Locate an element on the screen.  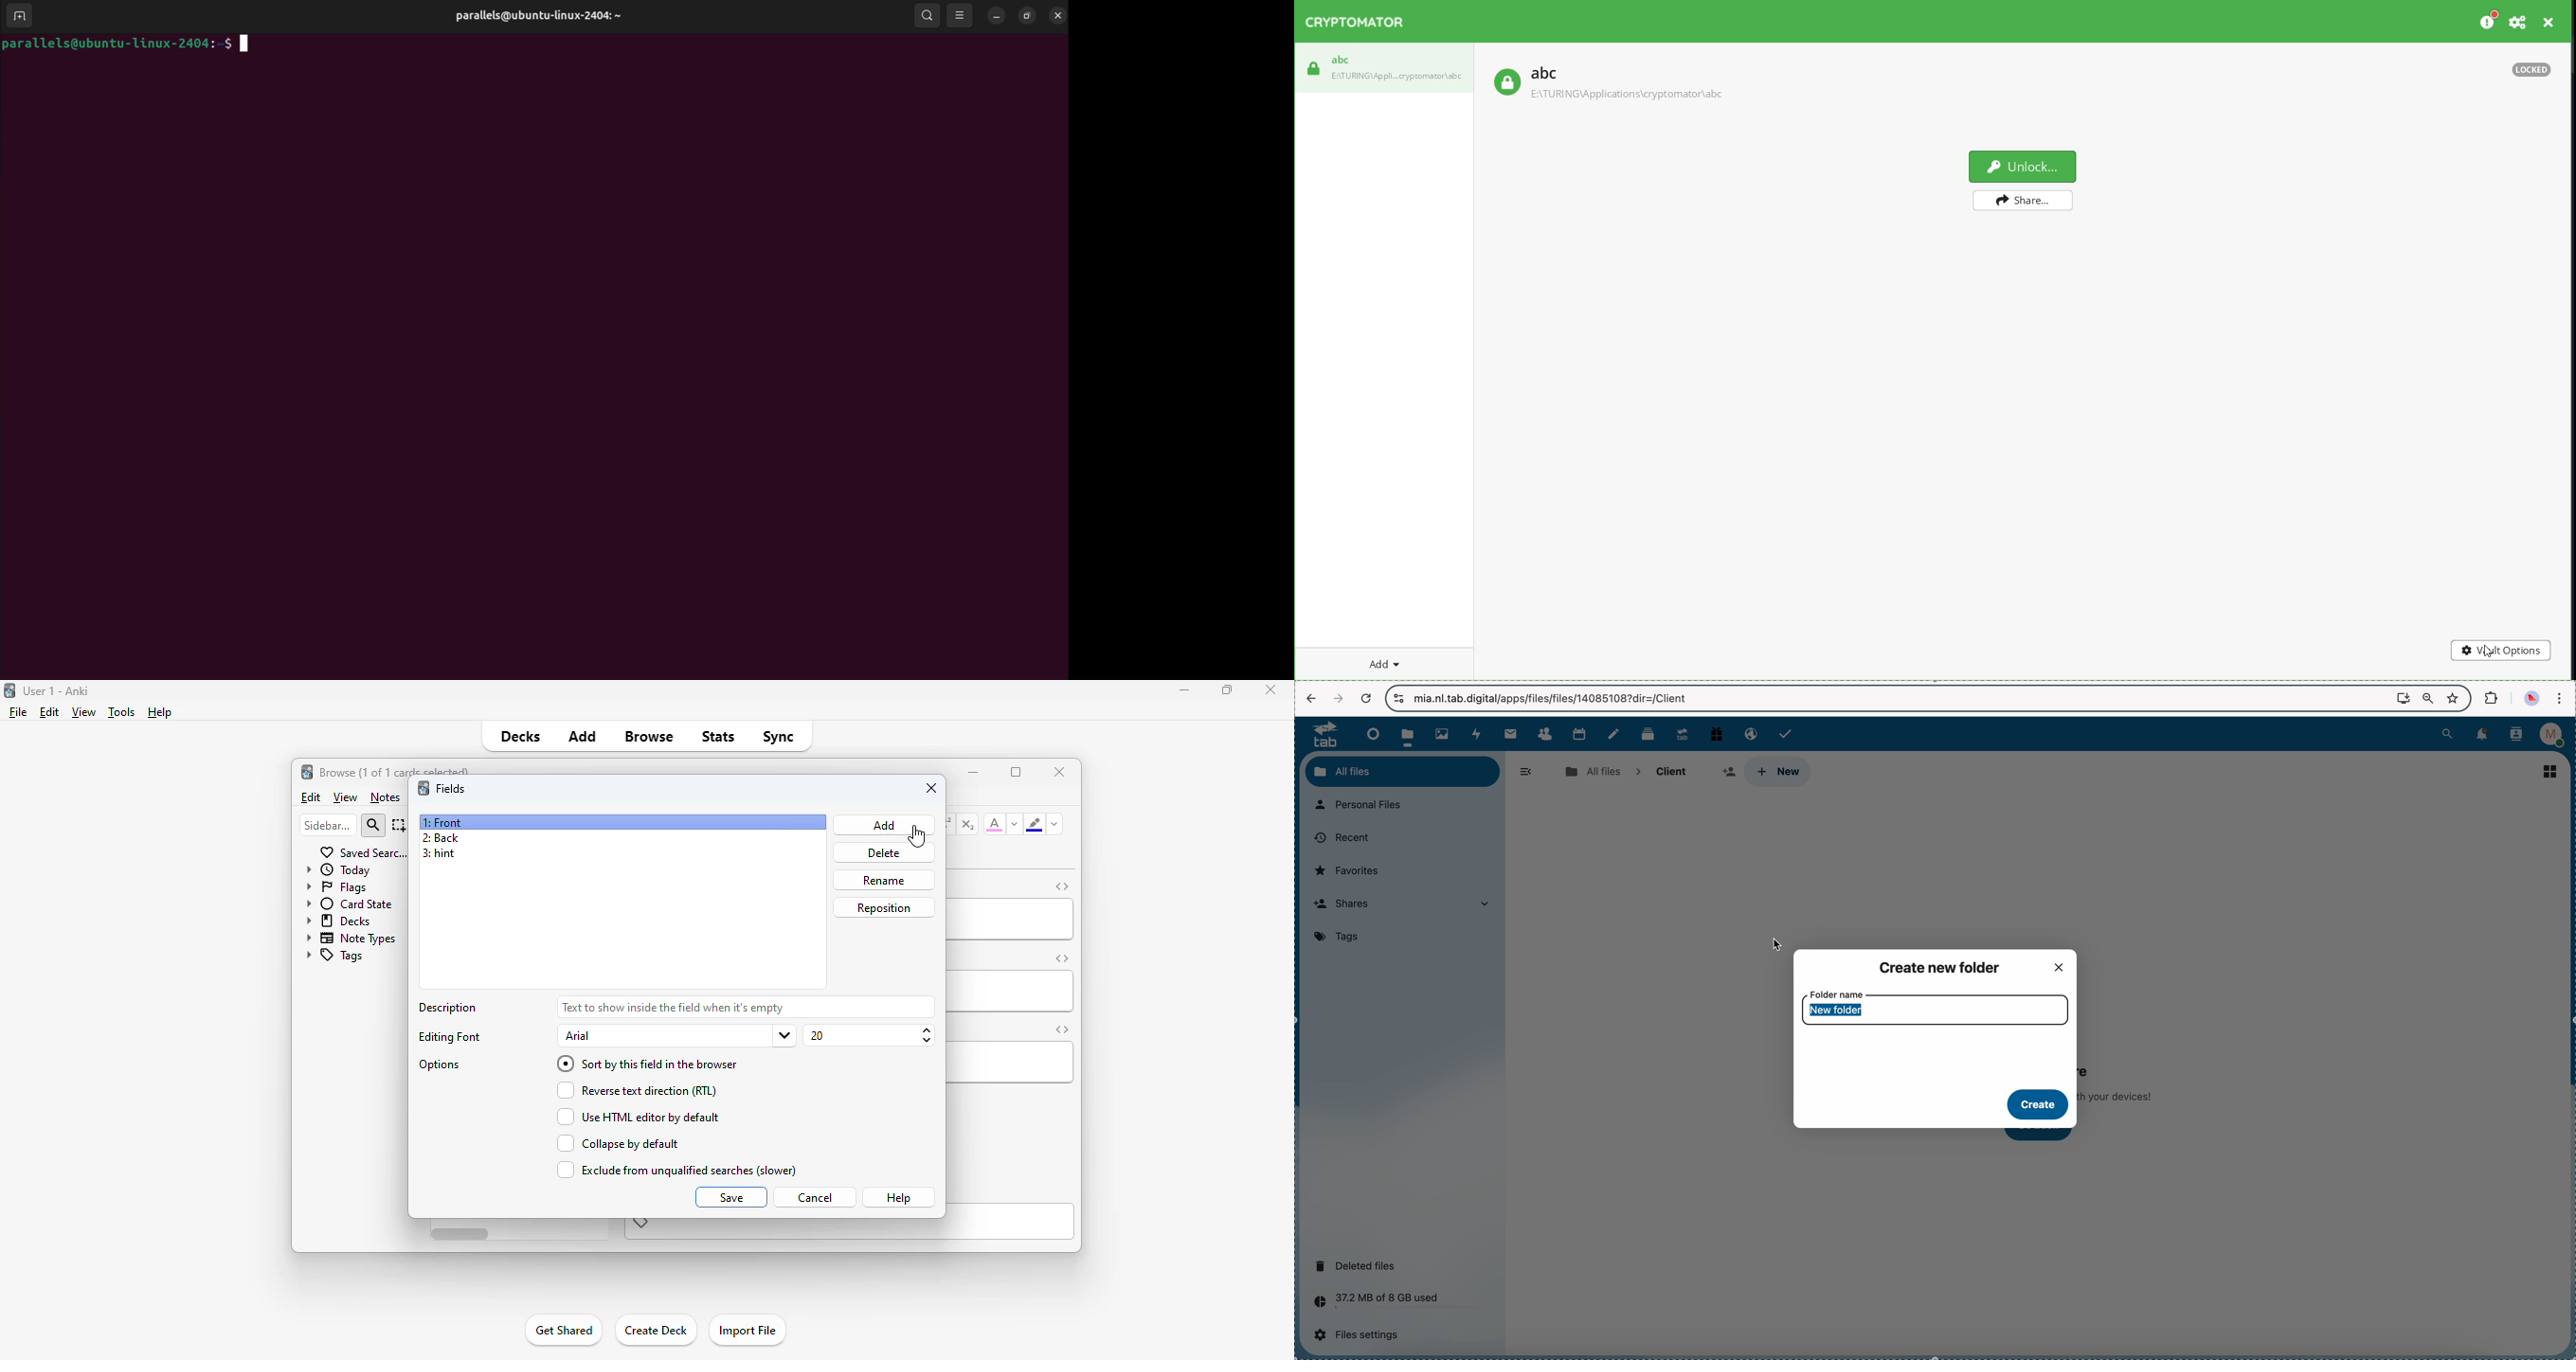
files settings is located at coordinates (1361, 1335).